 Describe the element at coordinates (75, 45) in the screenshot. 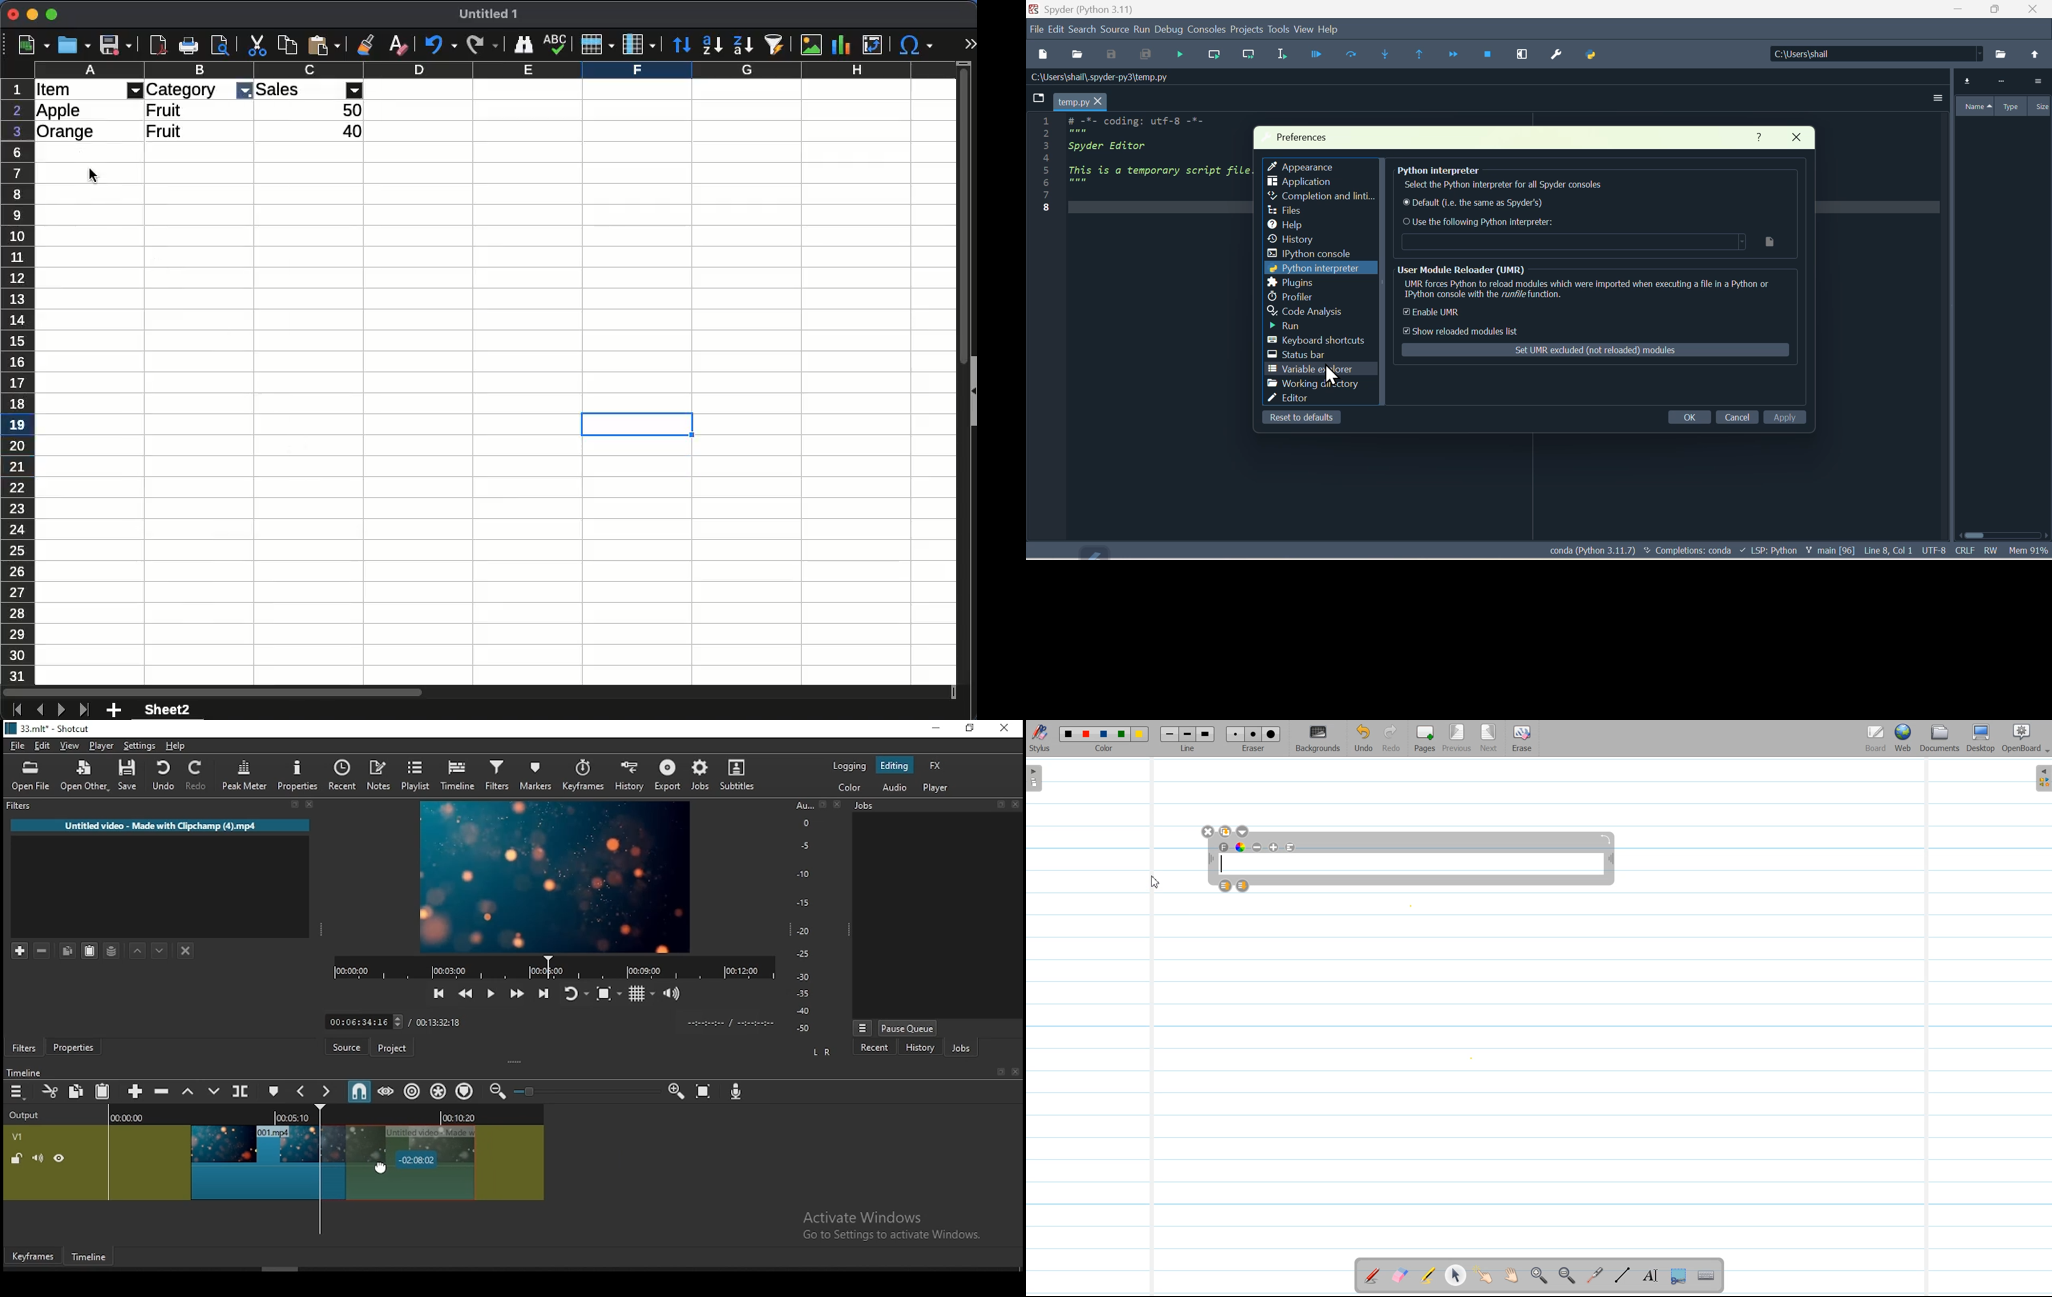

I see `open` at that location.